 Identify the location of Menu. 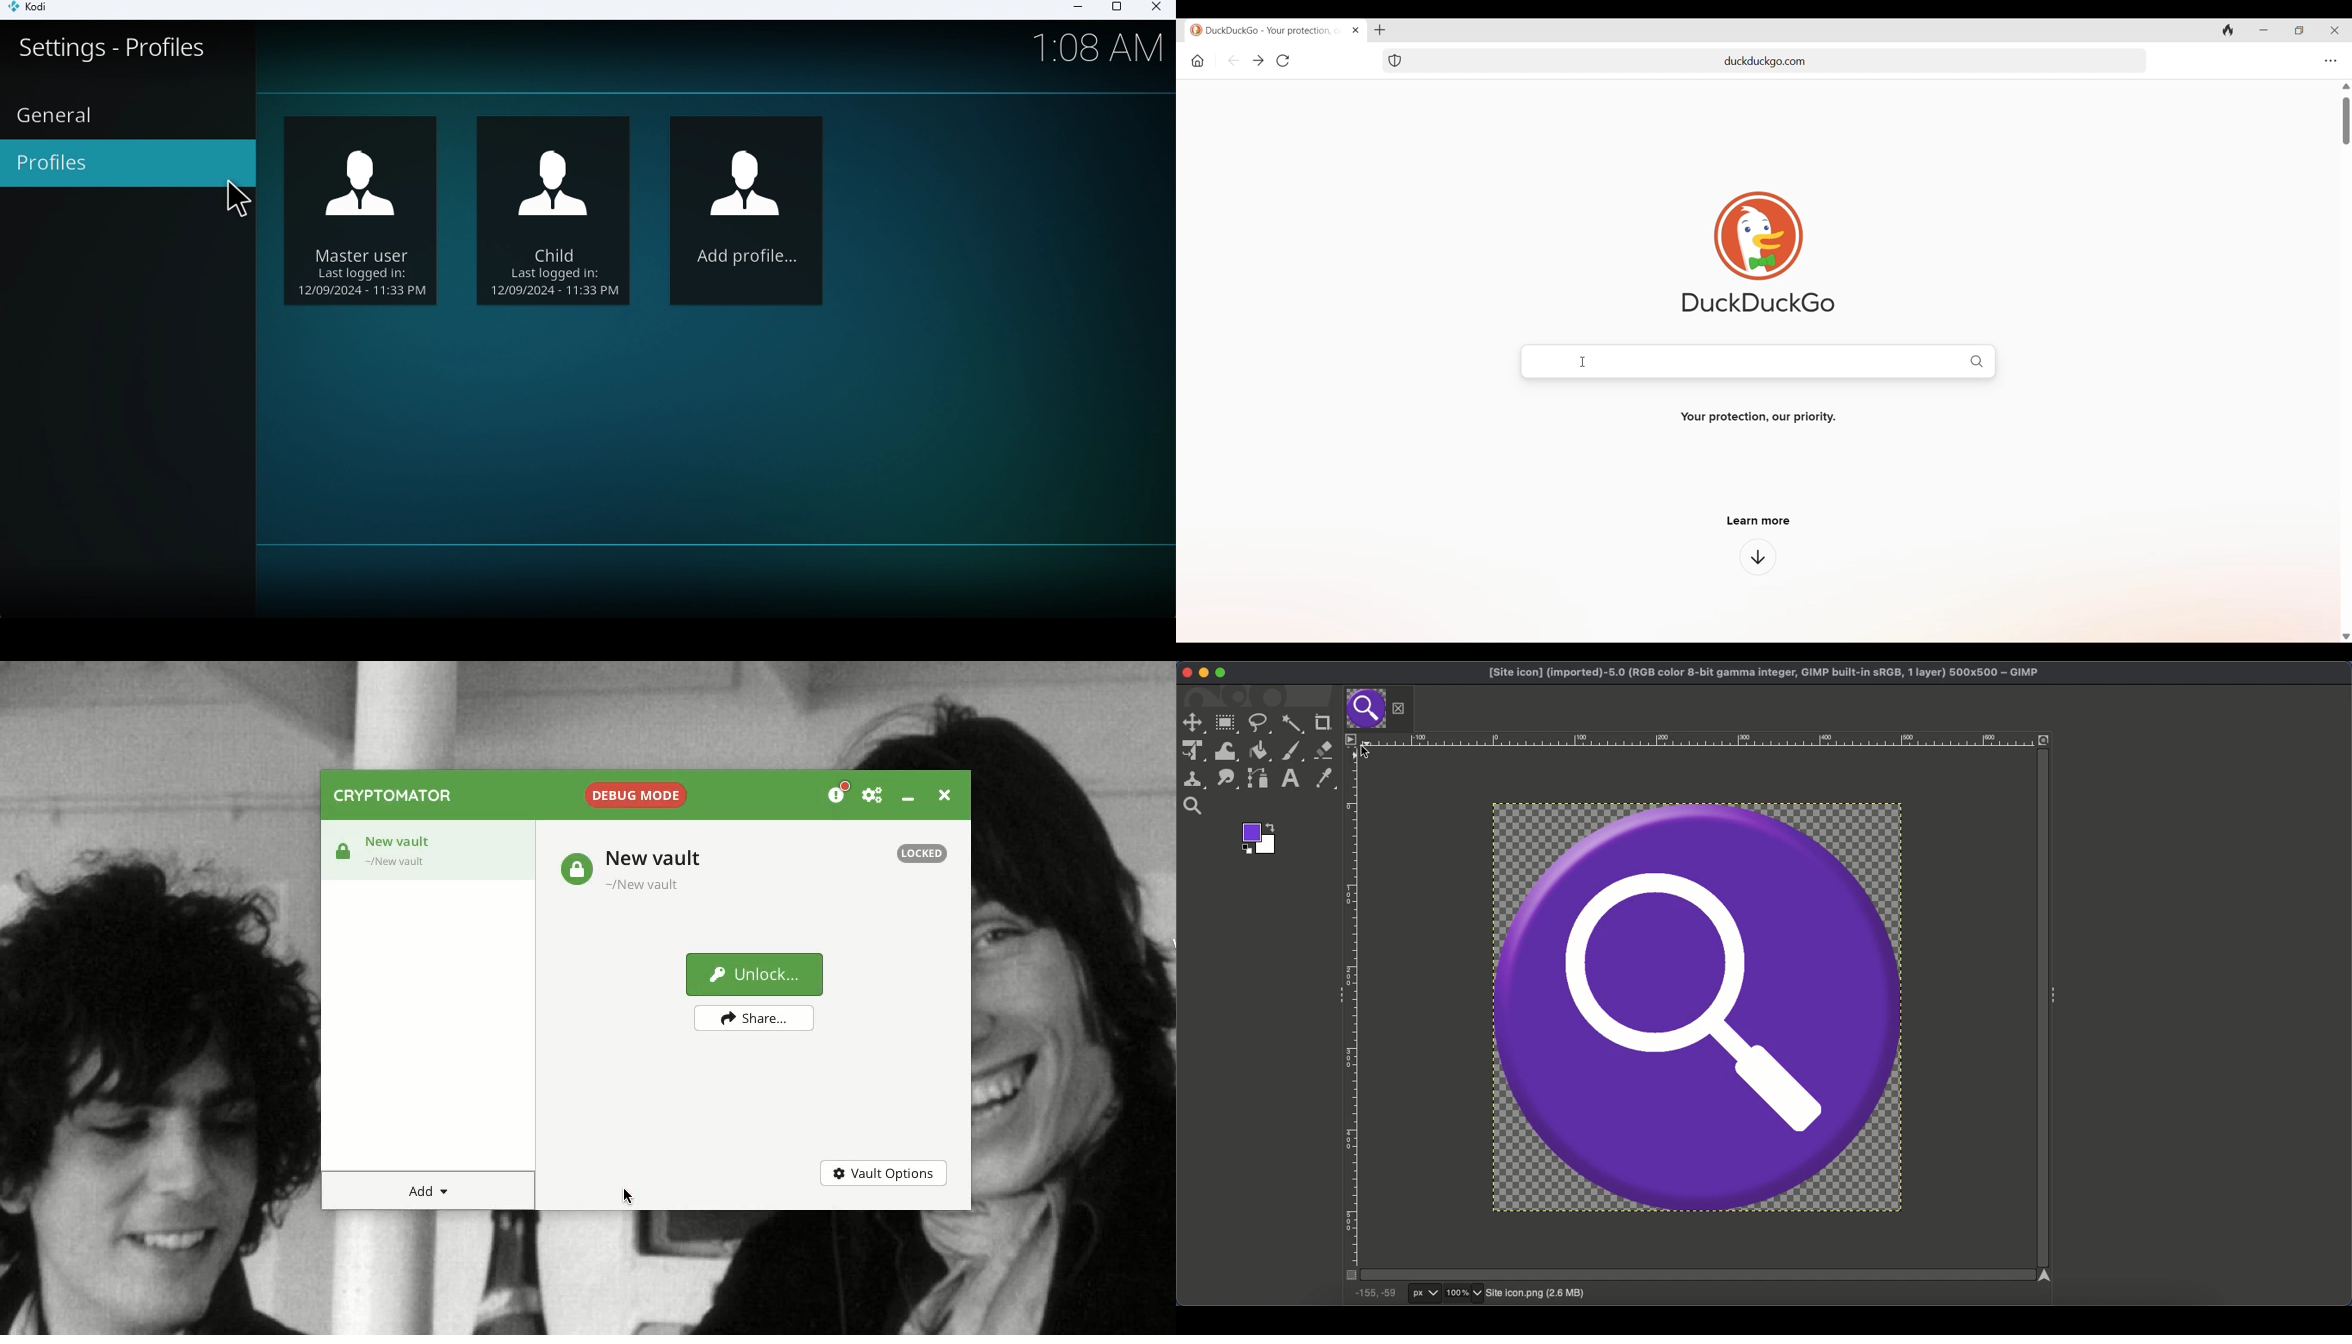
(1349, 739).